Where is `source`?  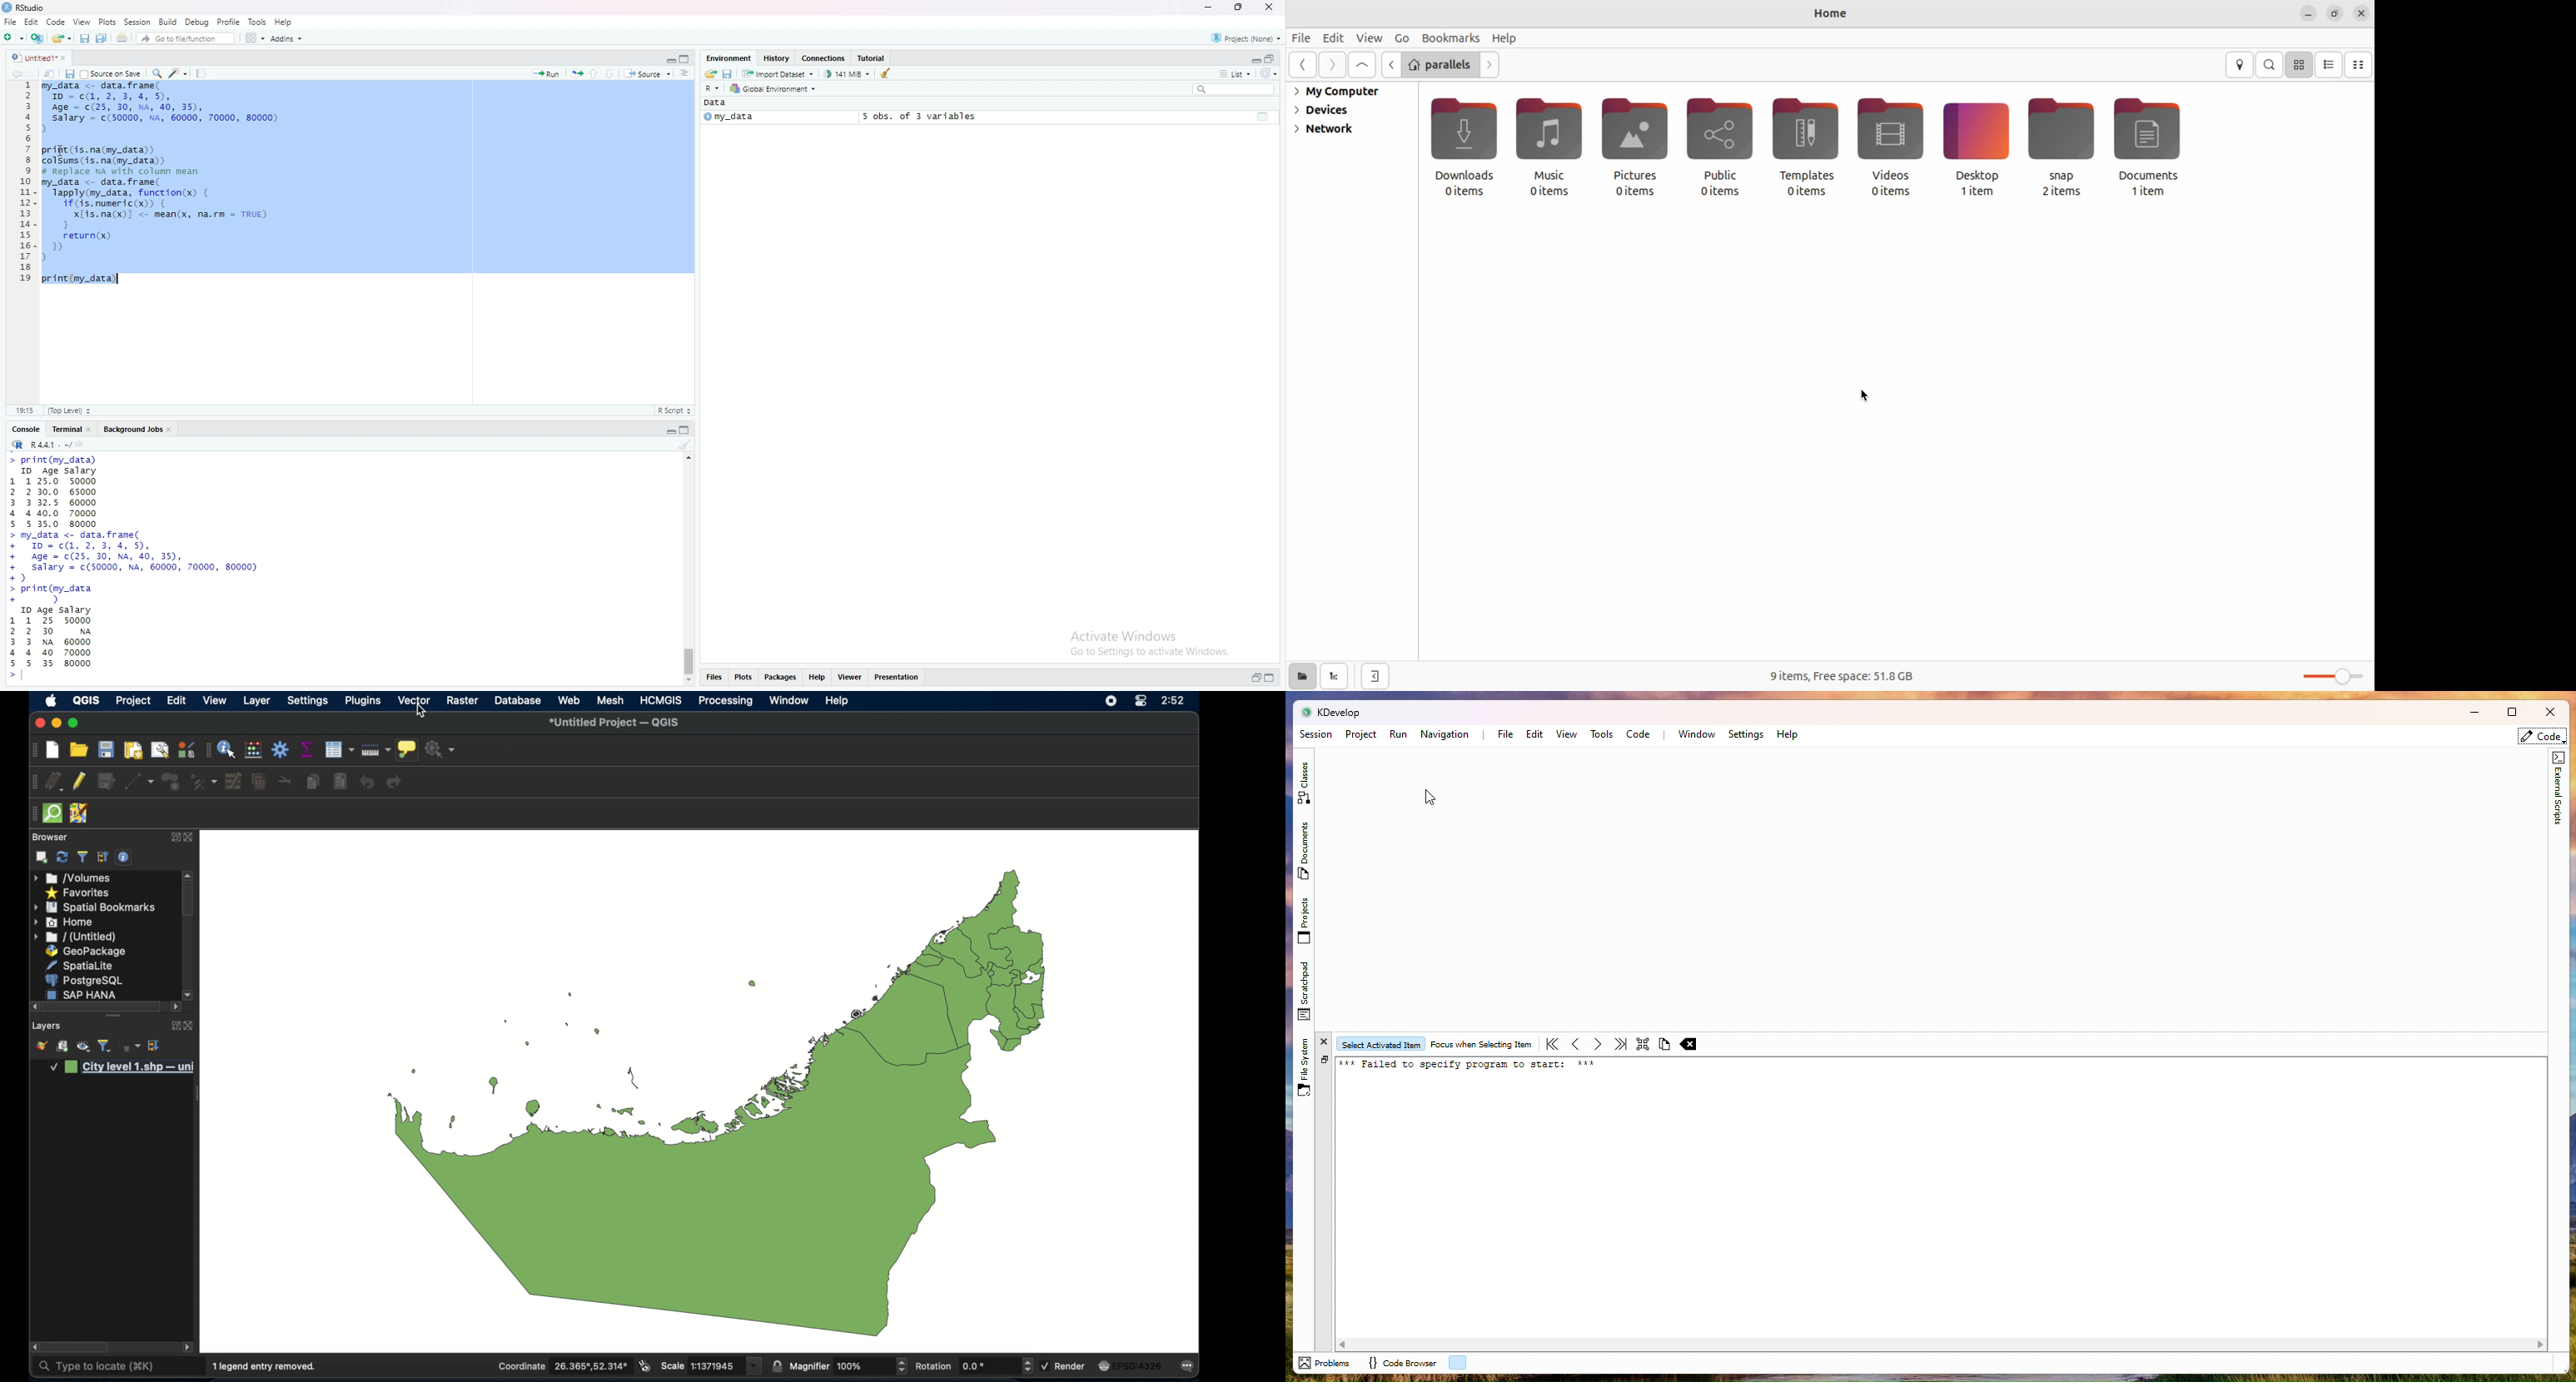
source is located at coordinates (648, 75).